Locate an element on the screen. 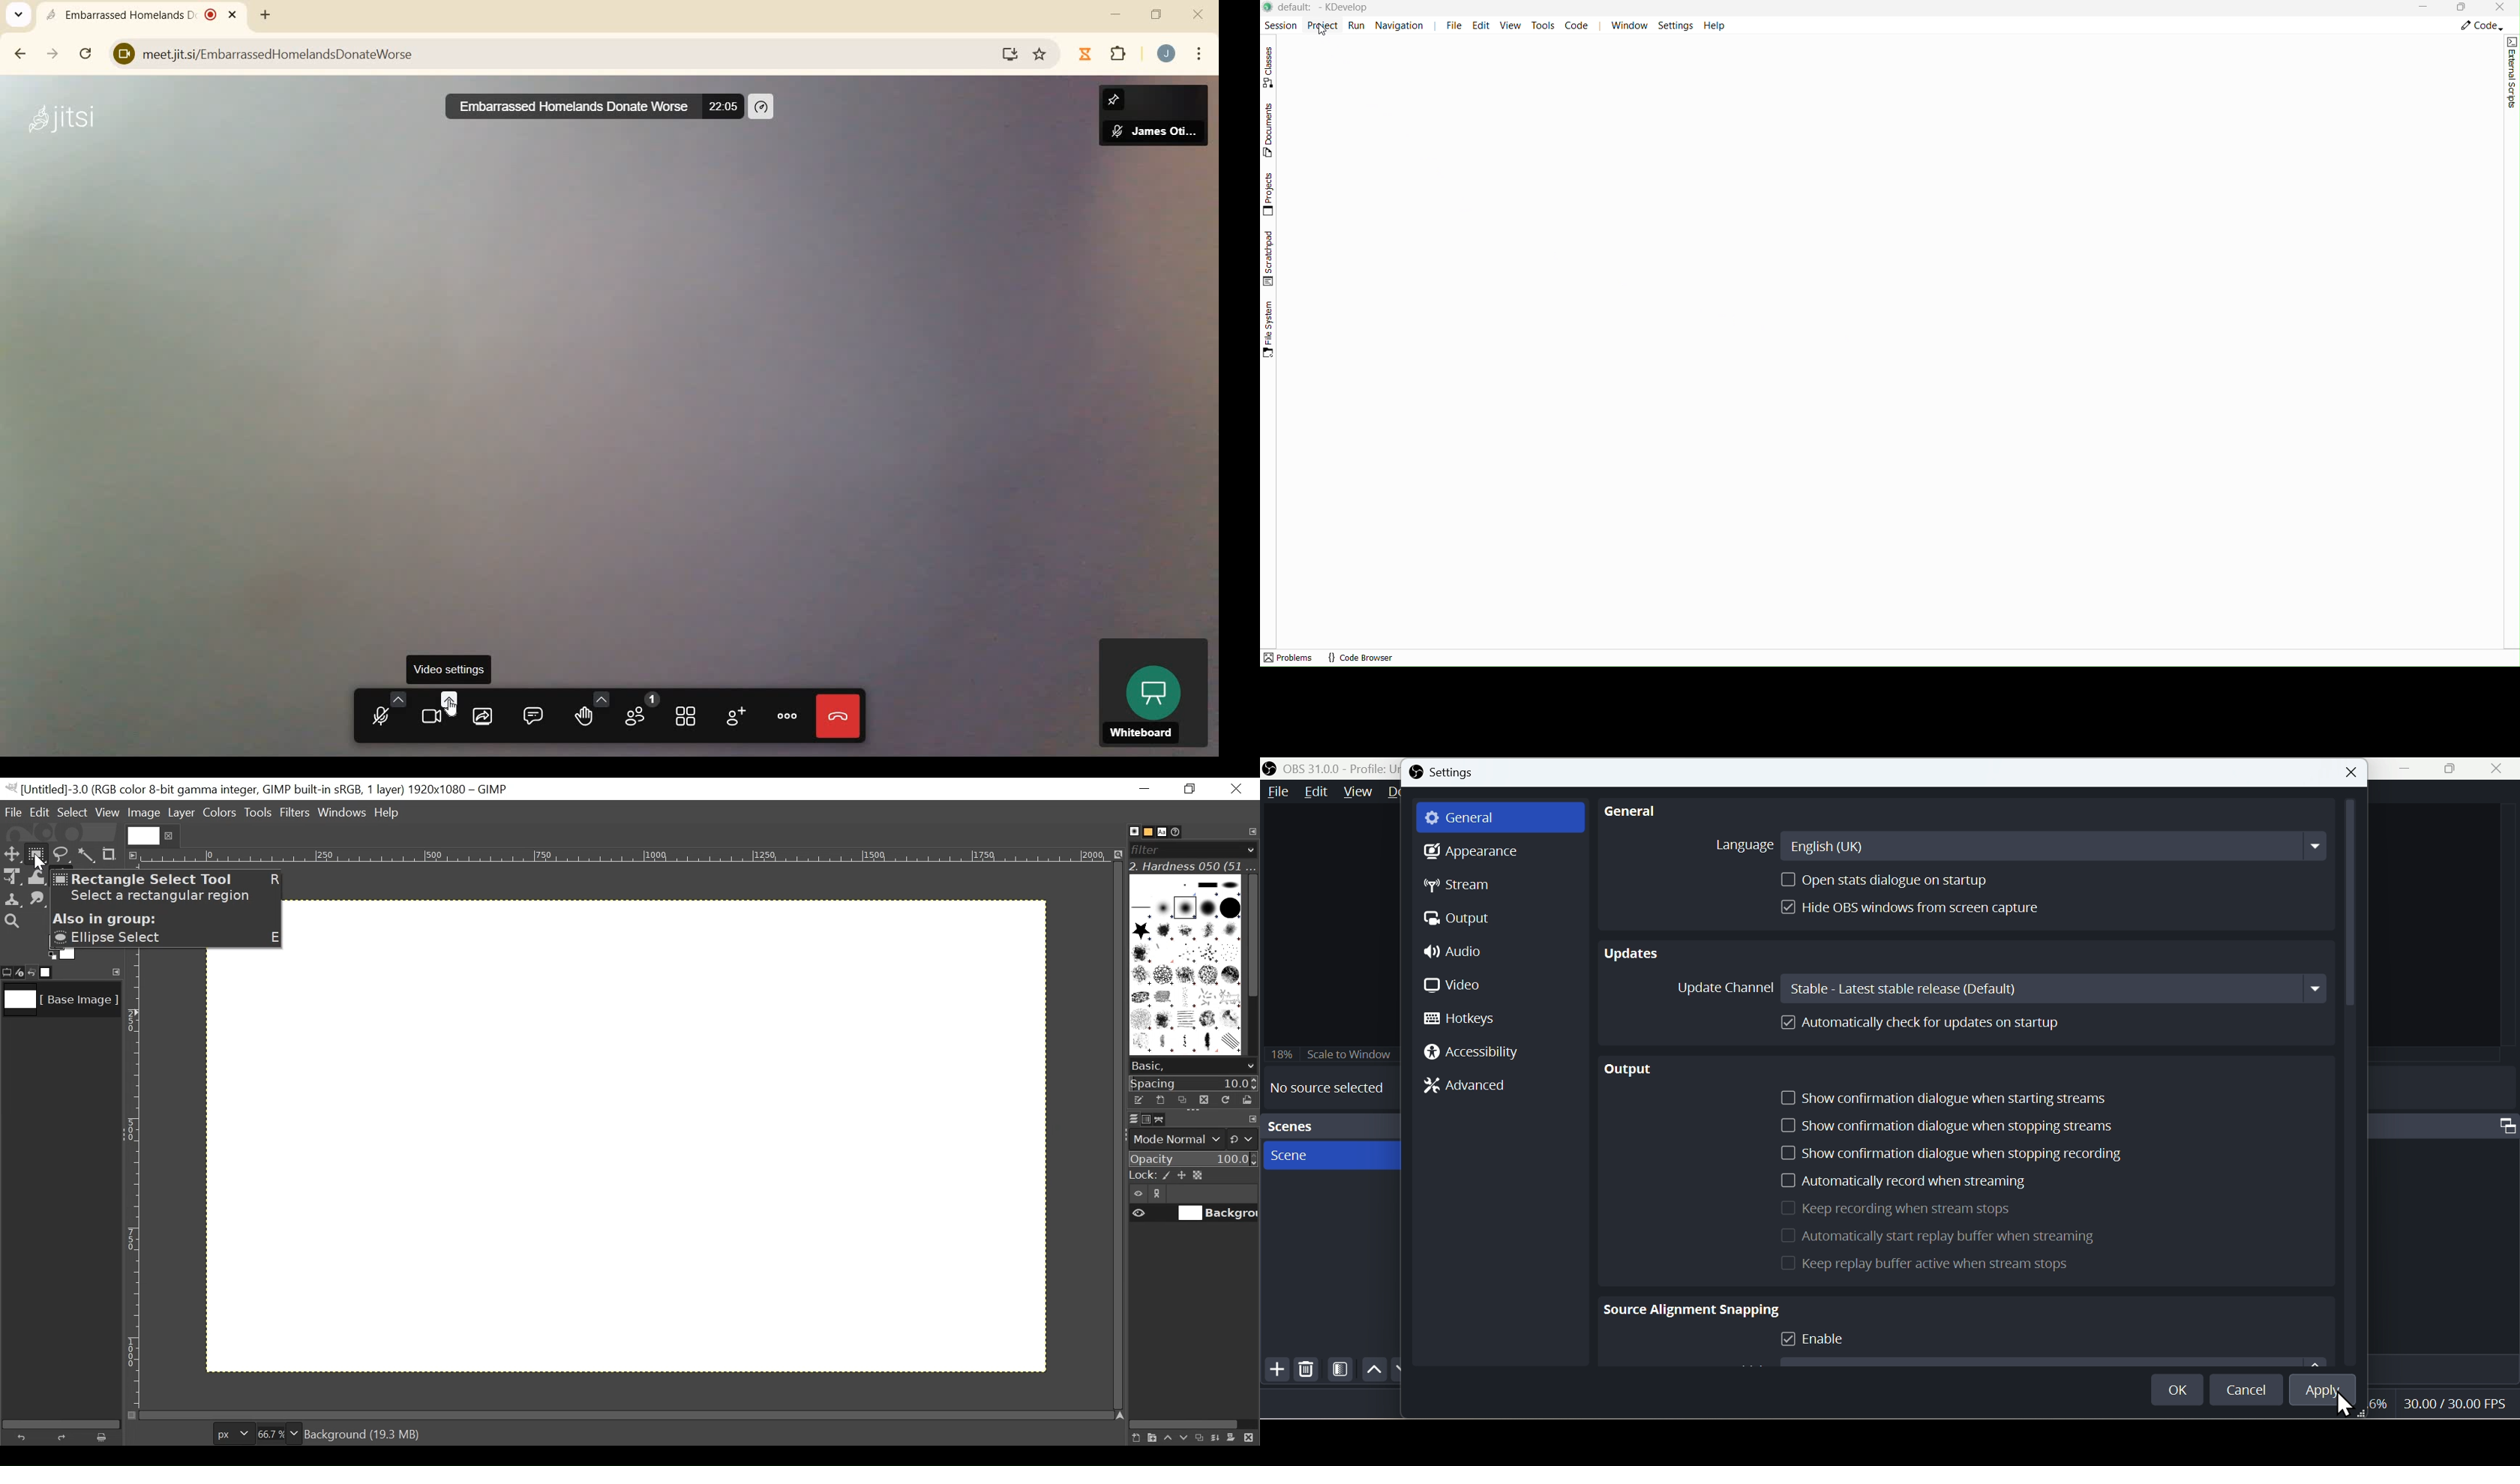 Image resolution: width=2520 pixels, height=1484 pixels. Scenes is located at coordinates (1330, 1124).